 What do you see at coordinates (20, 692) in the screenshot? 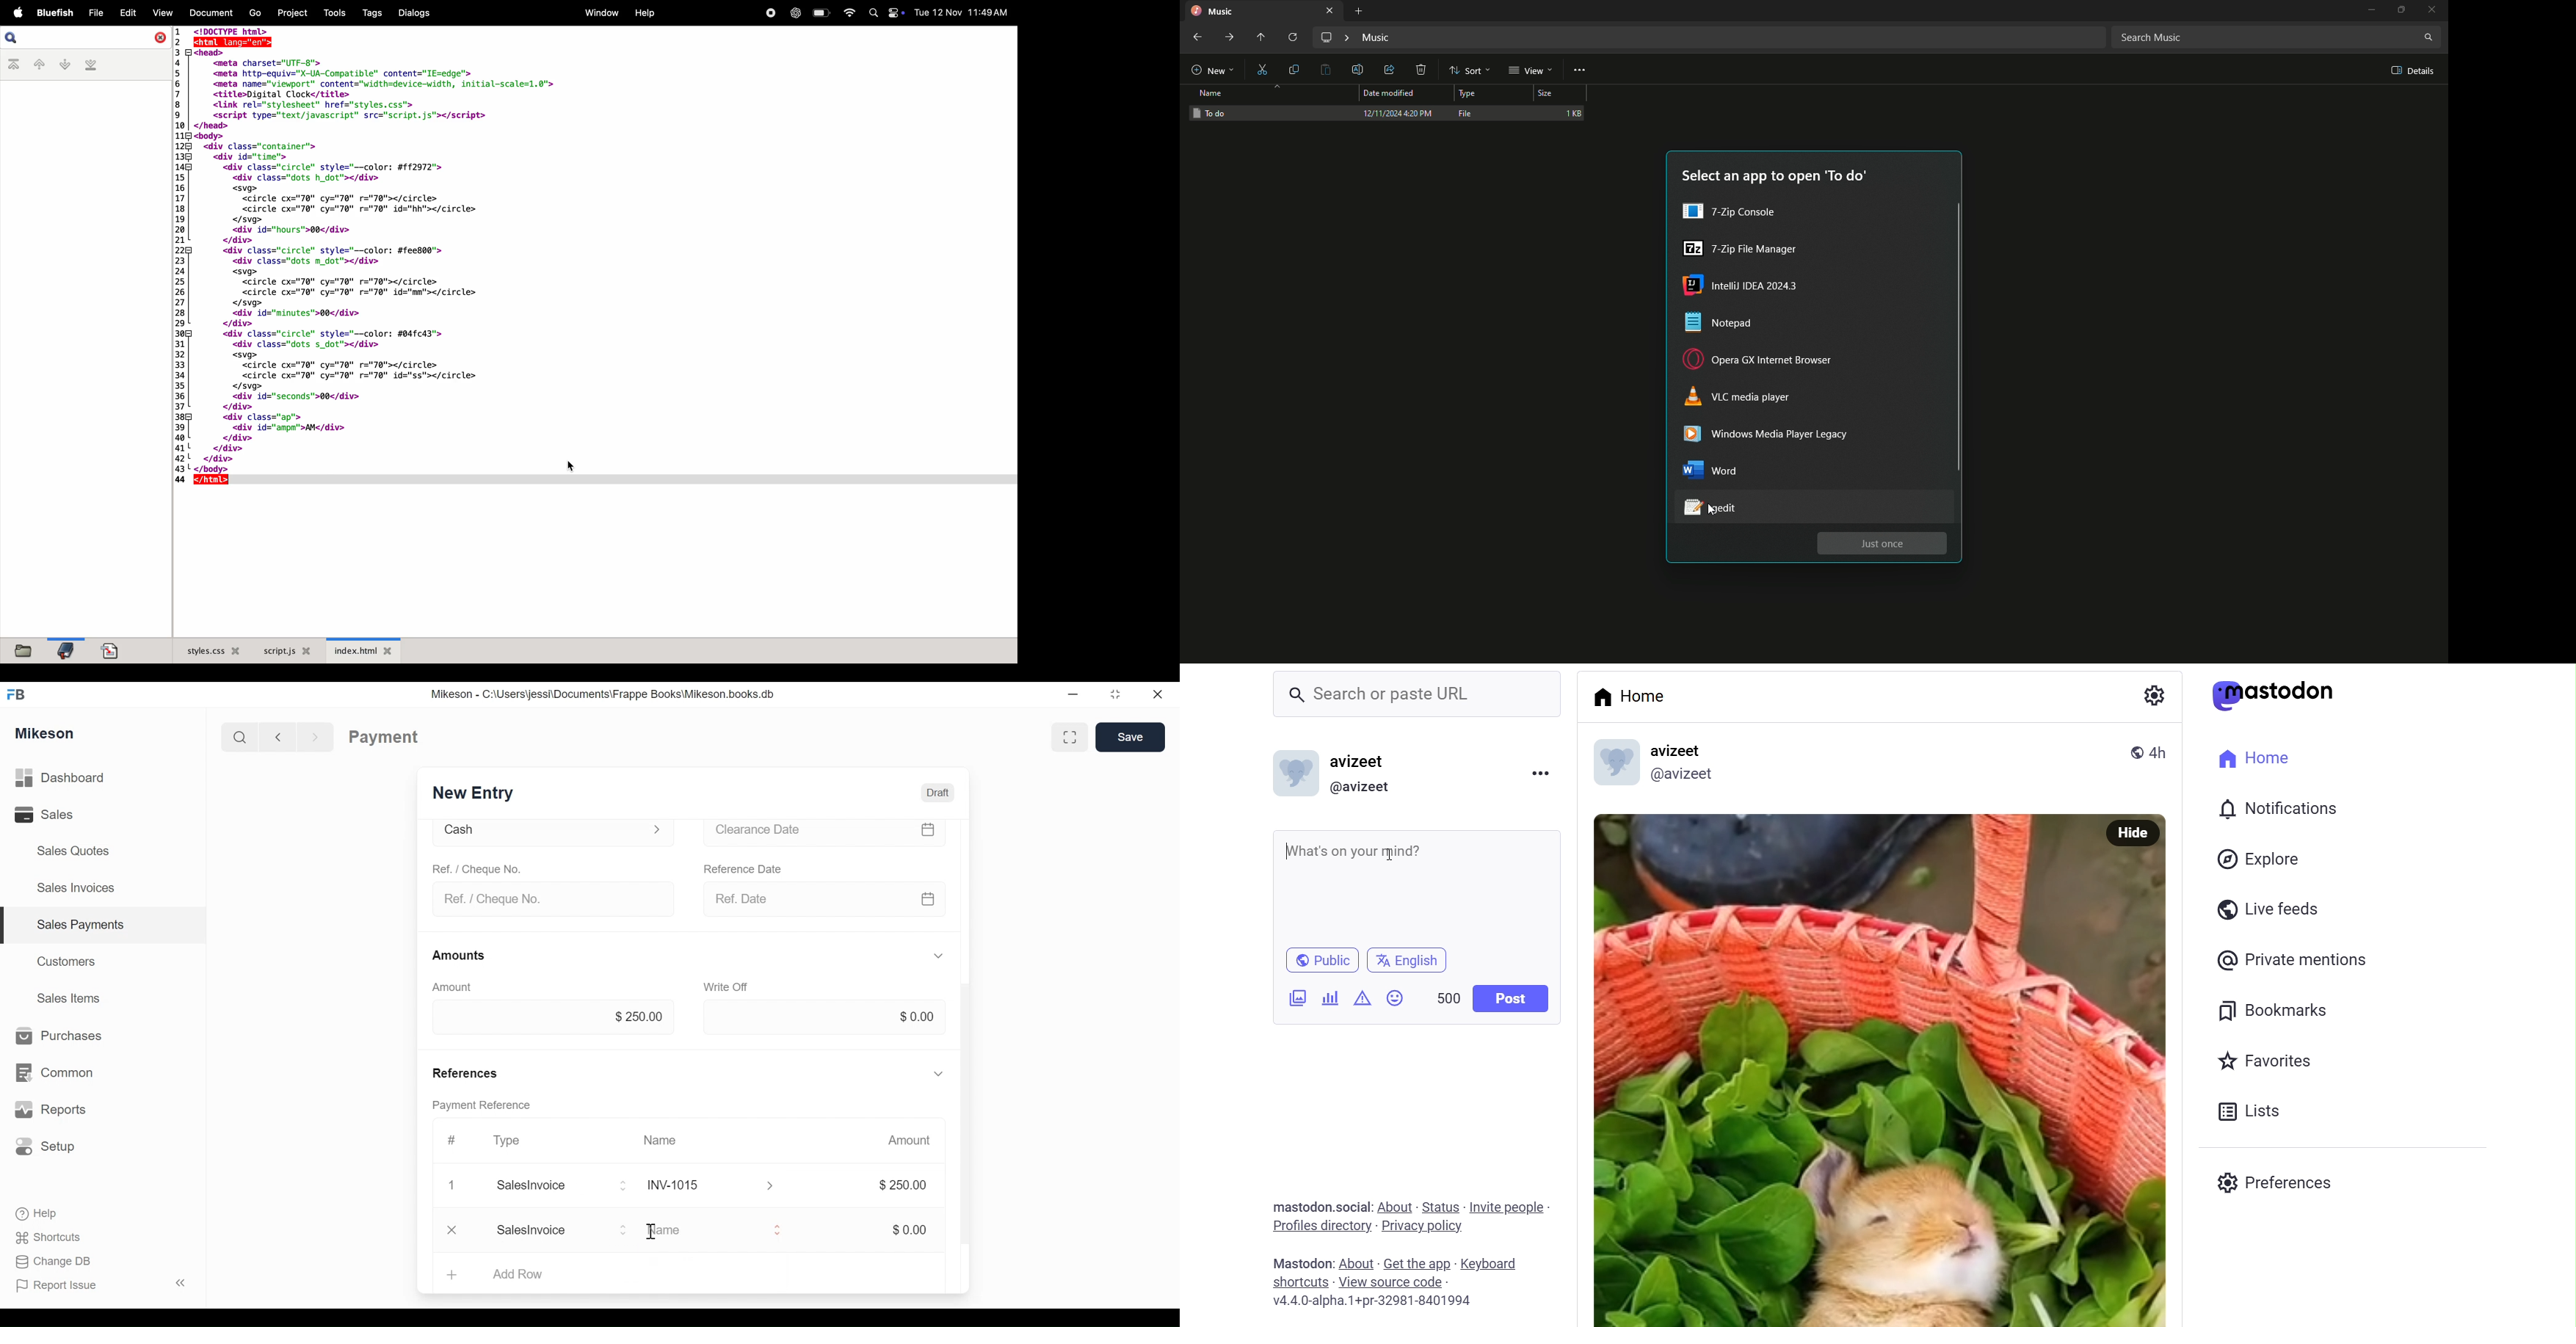
I see `FB` at bounding box center [20, 692].